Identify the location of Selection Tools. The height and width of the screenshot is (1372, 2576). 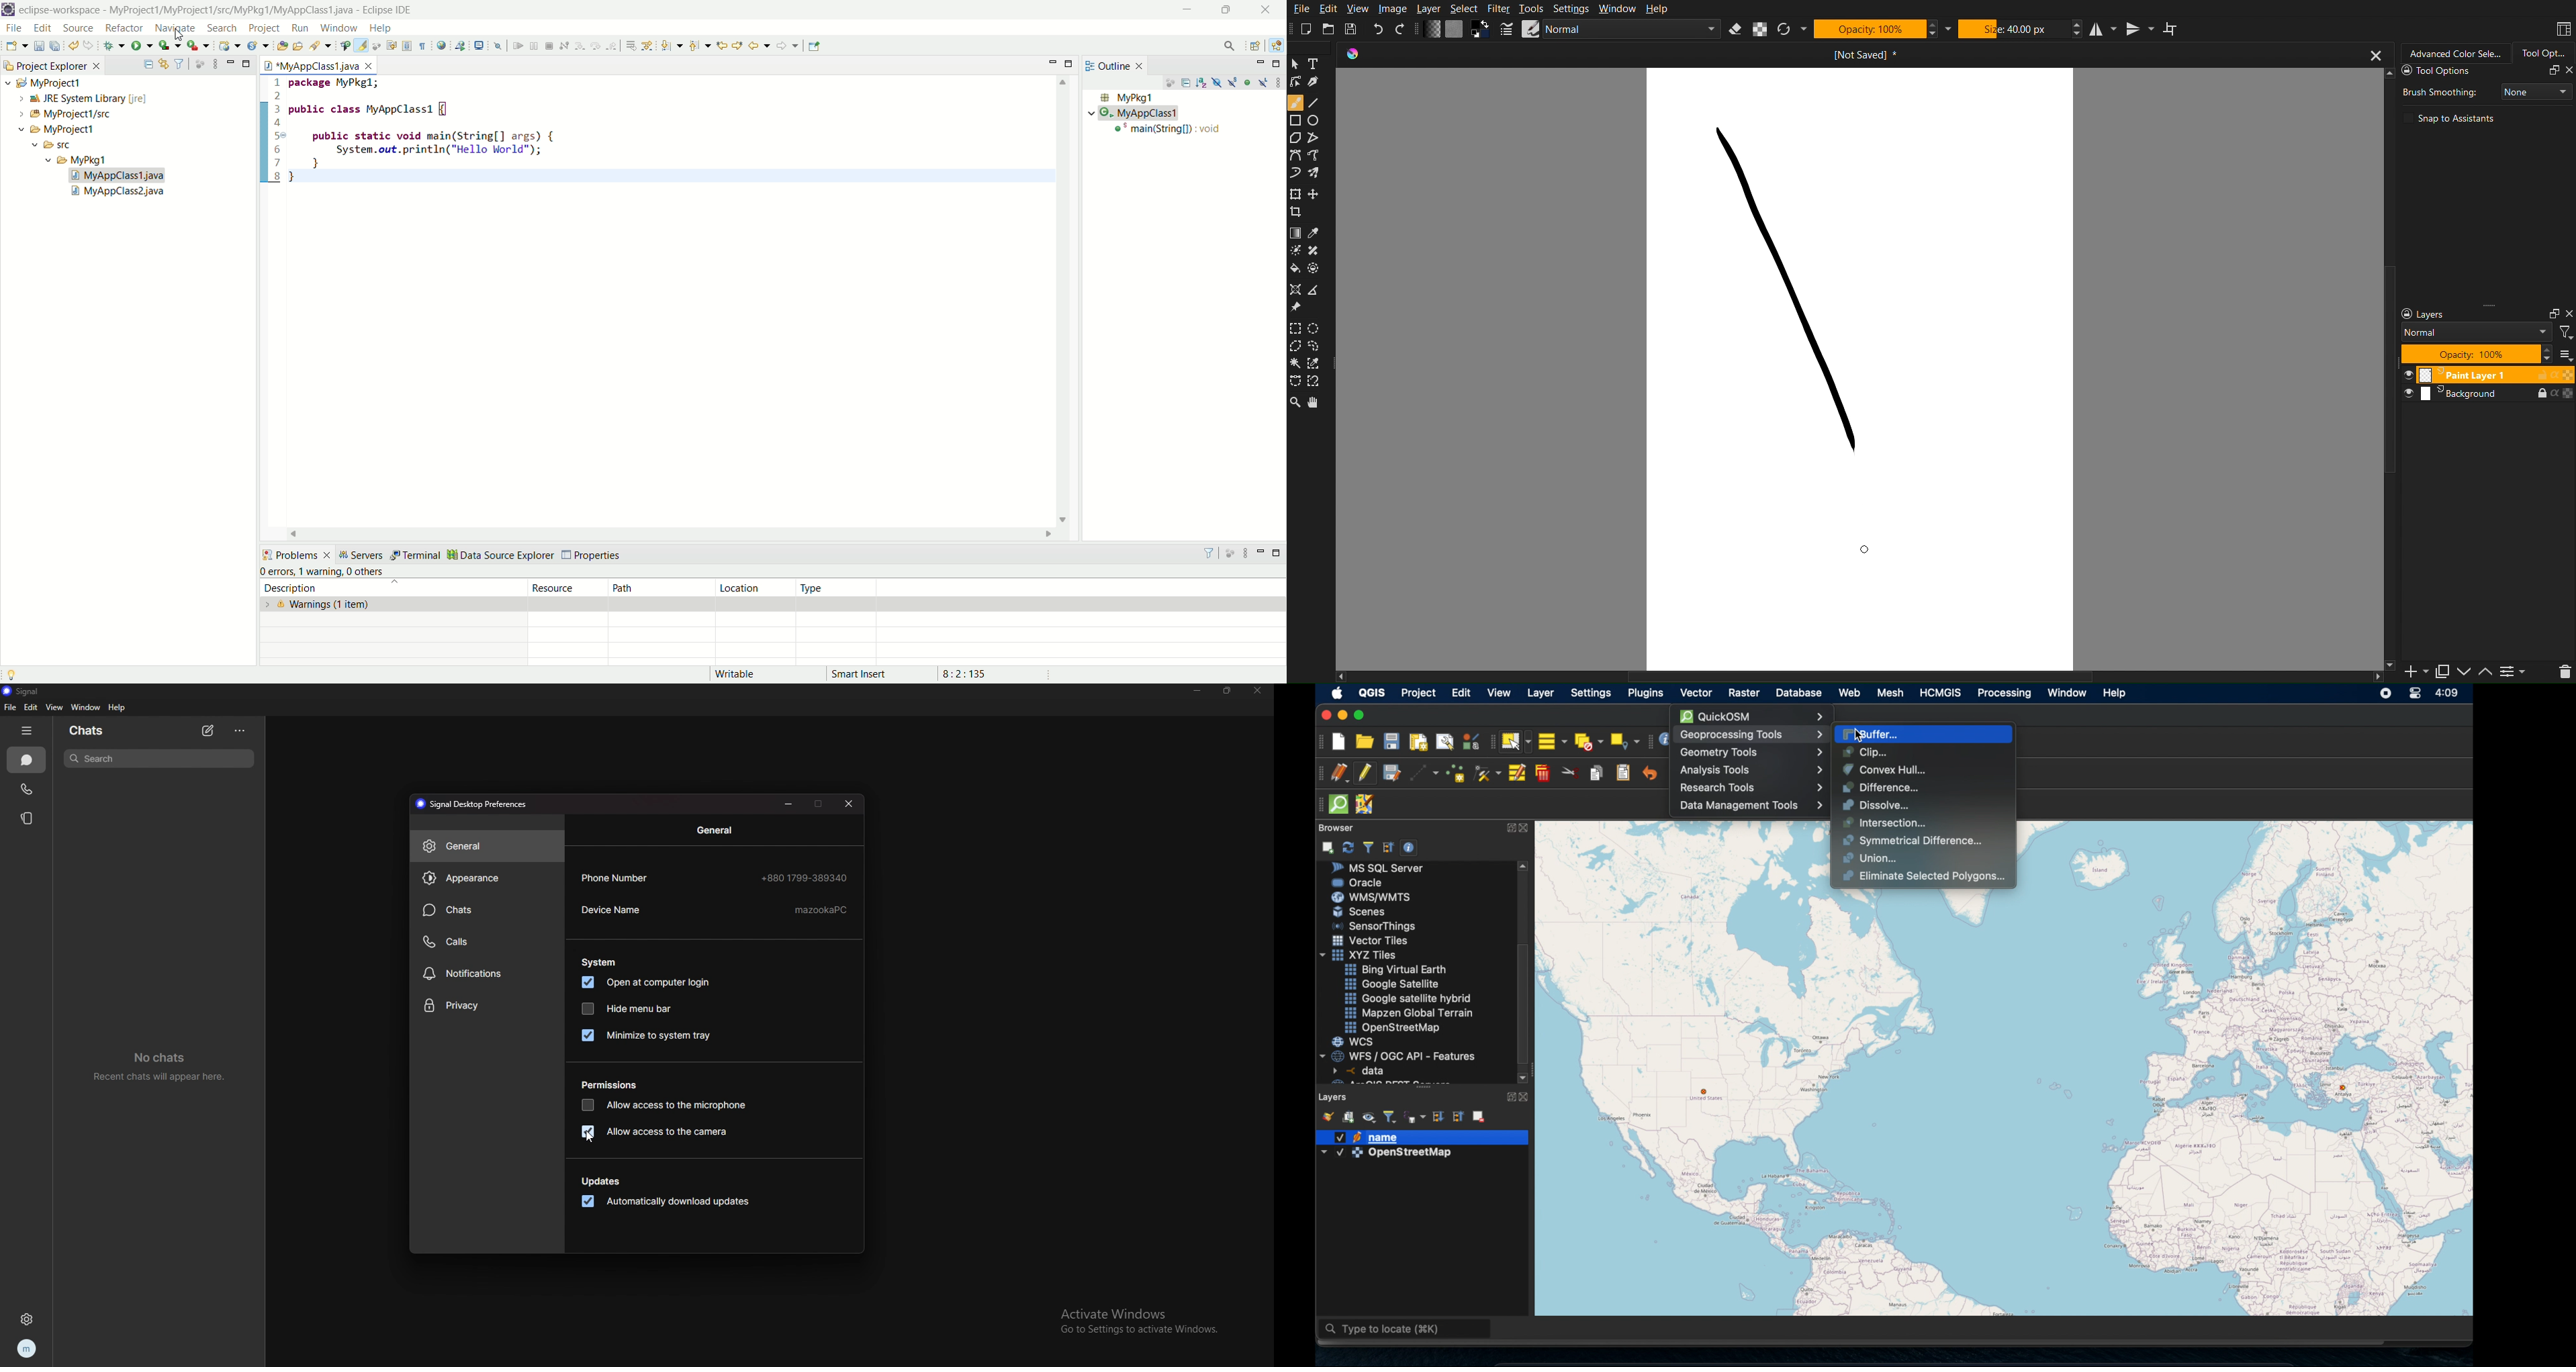
(1295, 383).